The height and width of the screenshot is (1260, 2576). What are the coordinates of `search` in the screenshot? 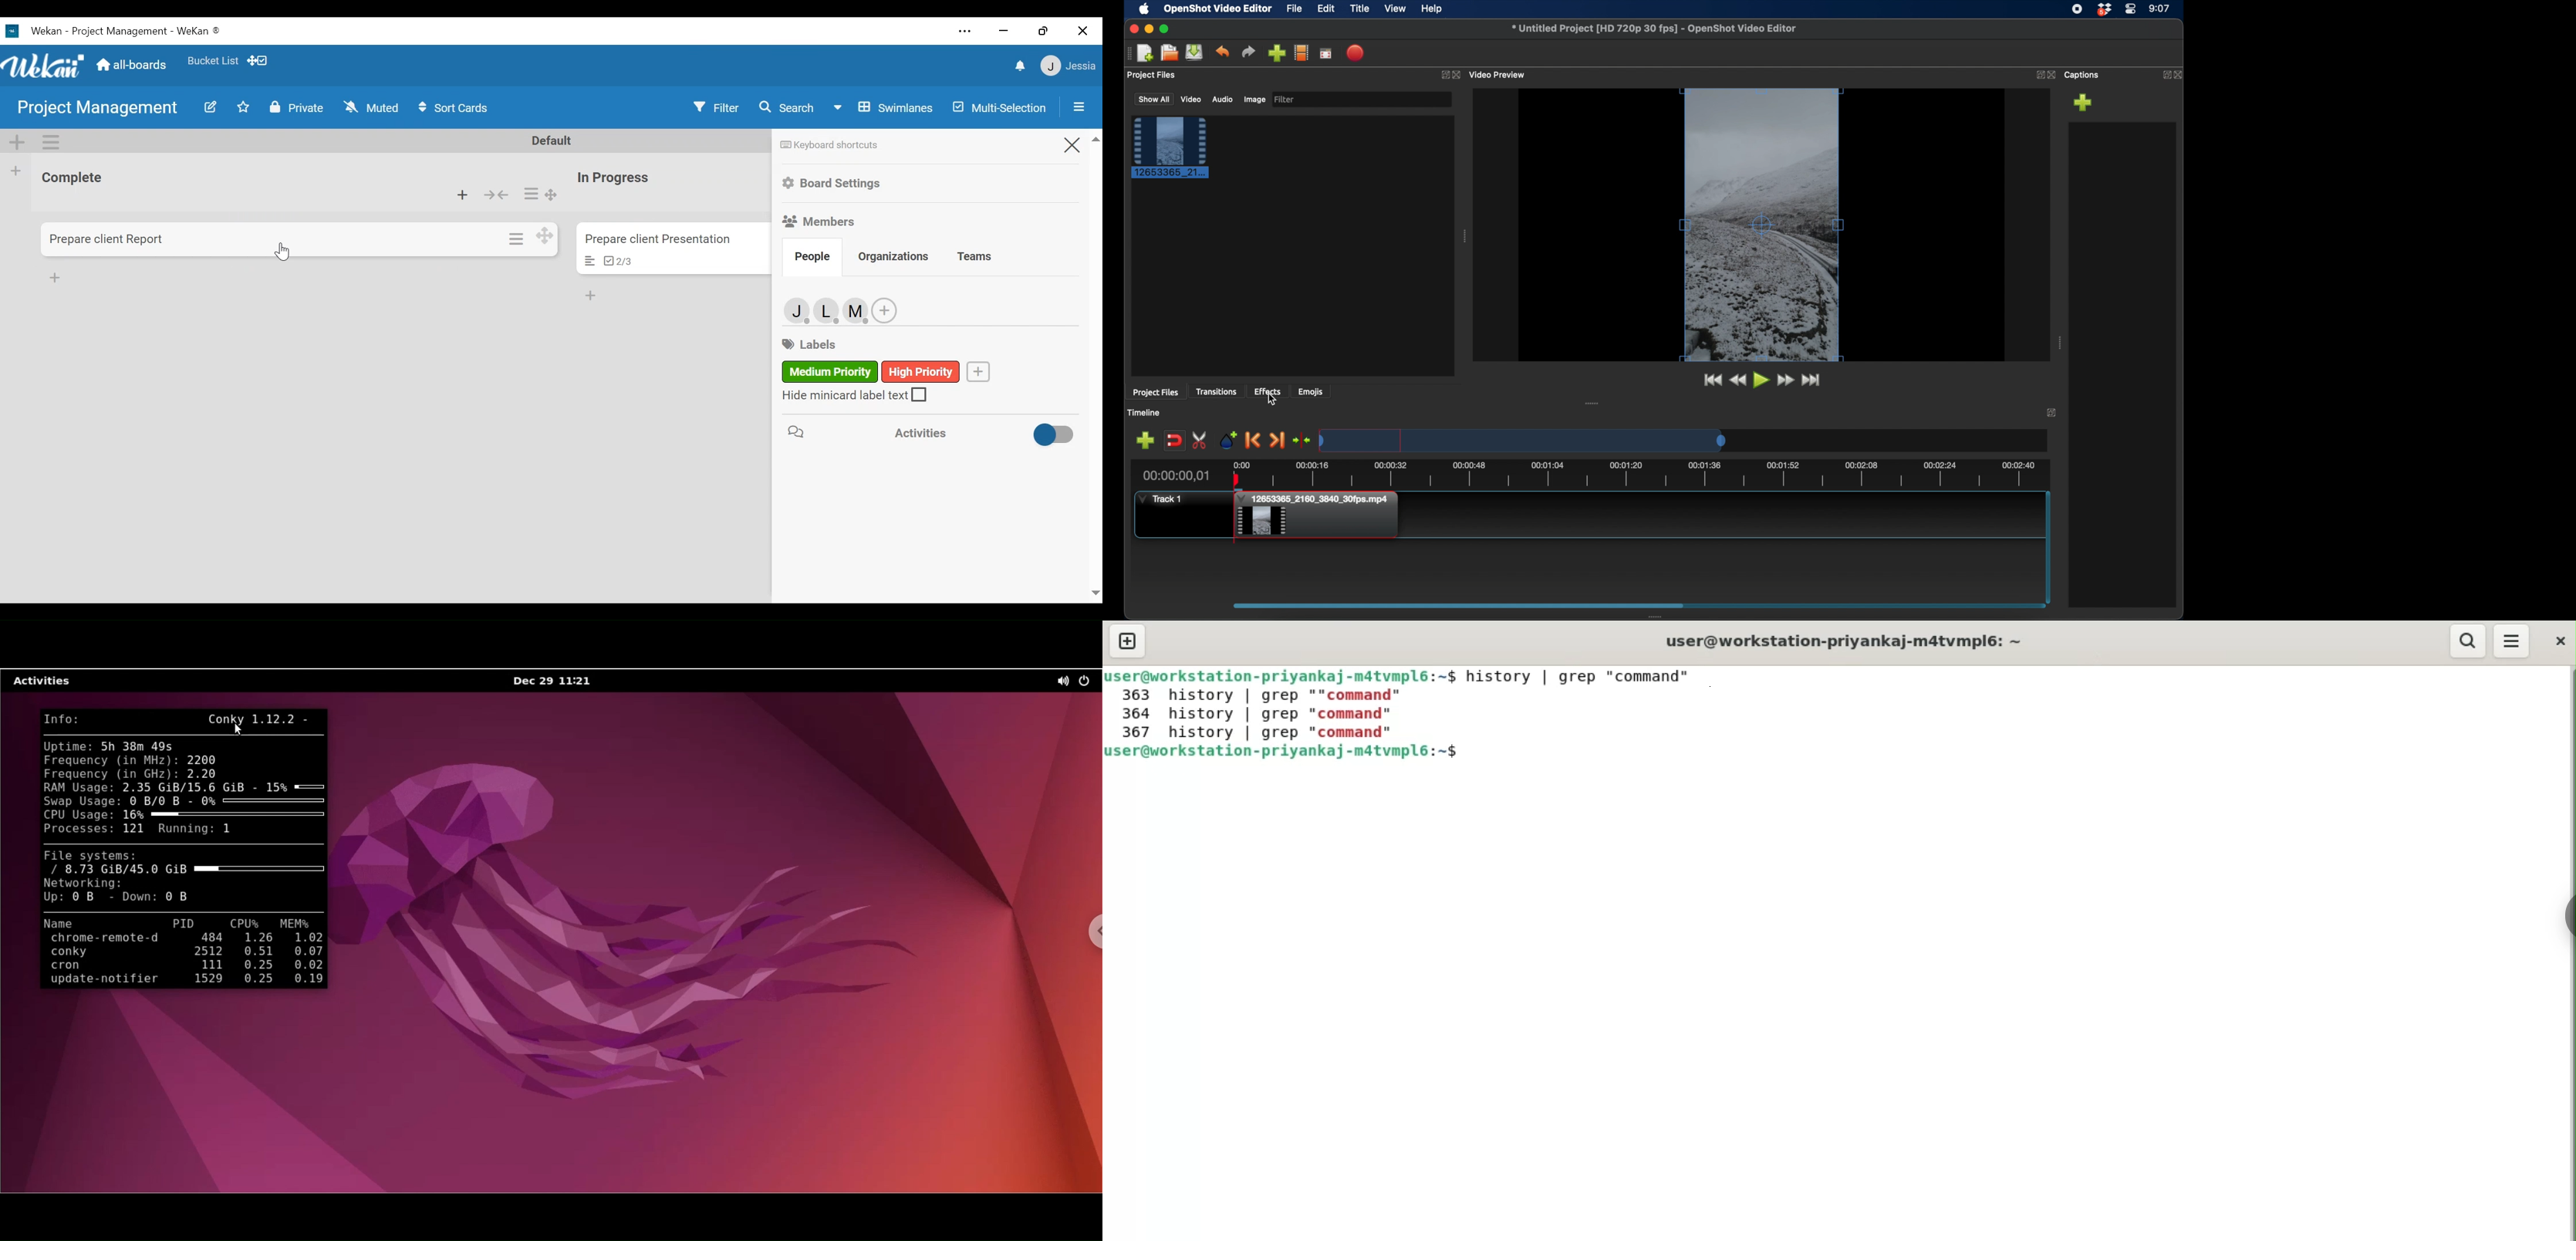 It's located at (2465, 641).